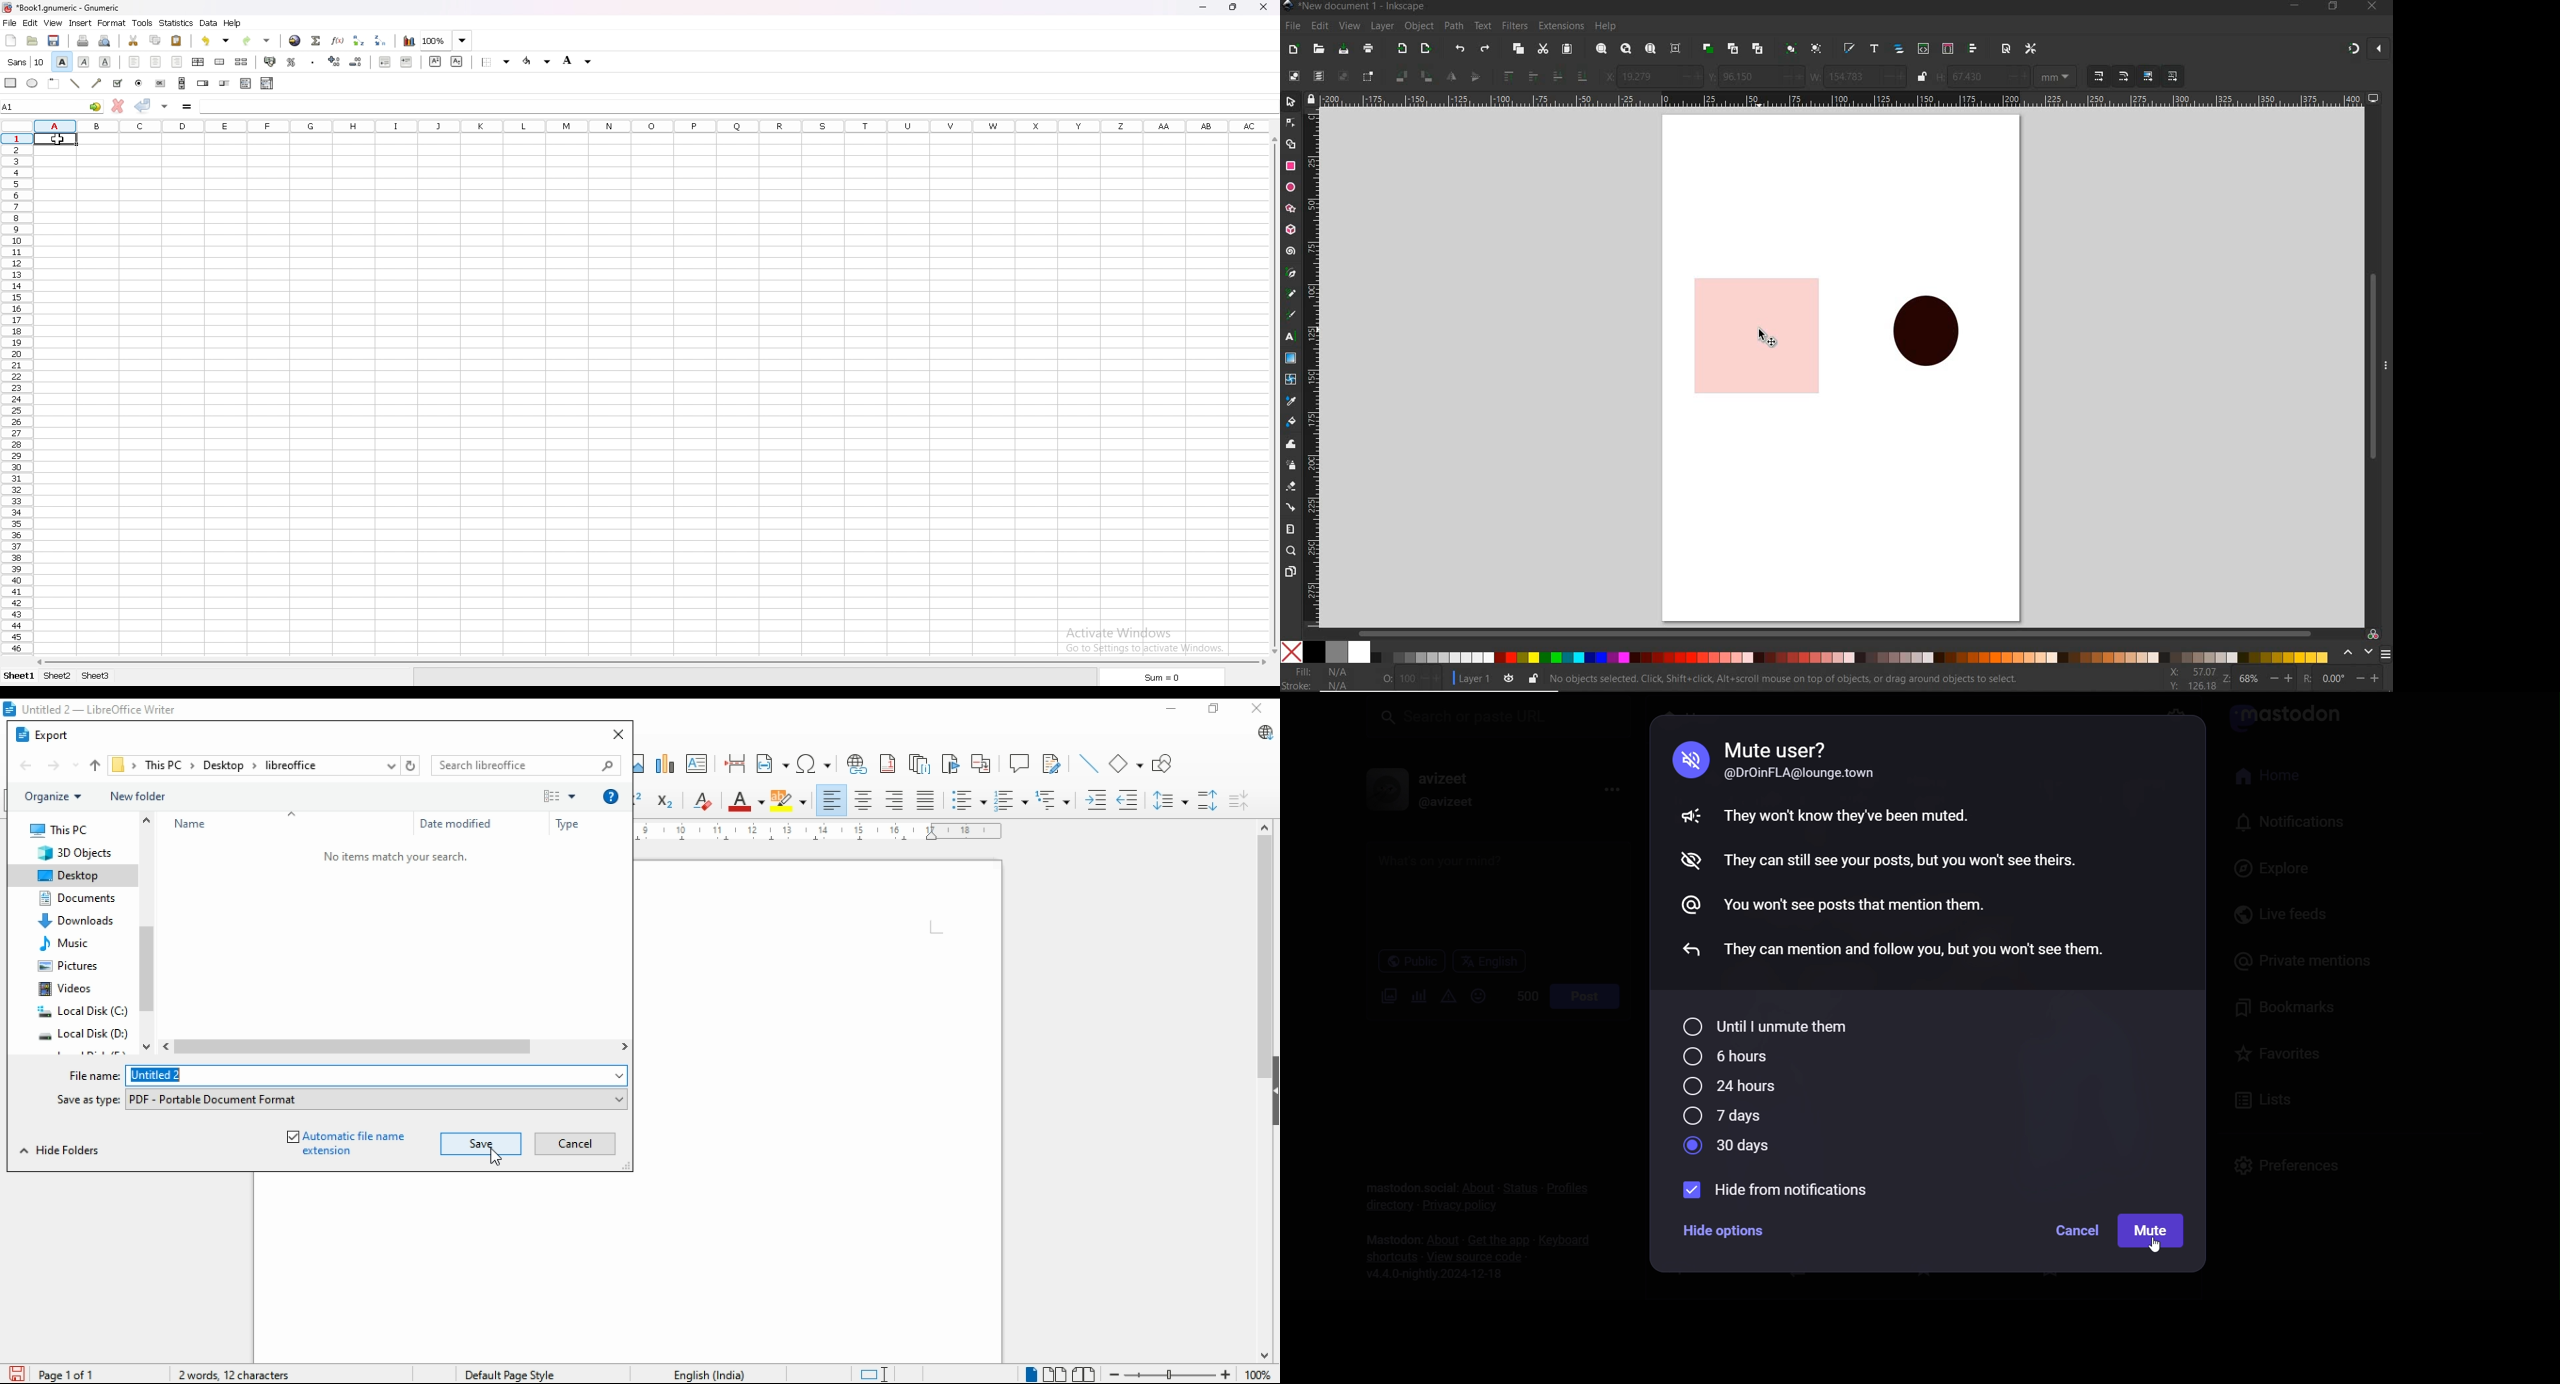 The width and height of the screenshot is (2576, 1400). I want to click on cancel, so click(574, 1143).